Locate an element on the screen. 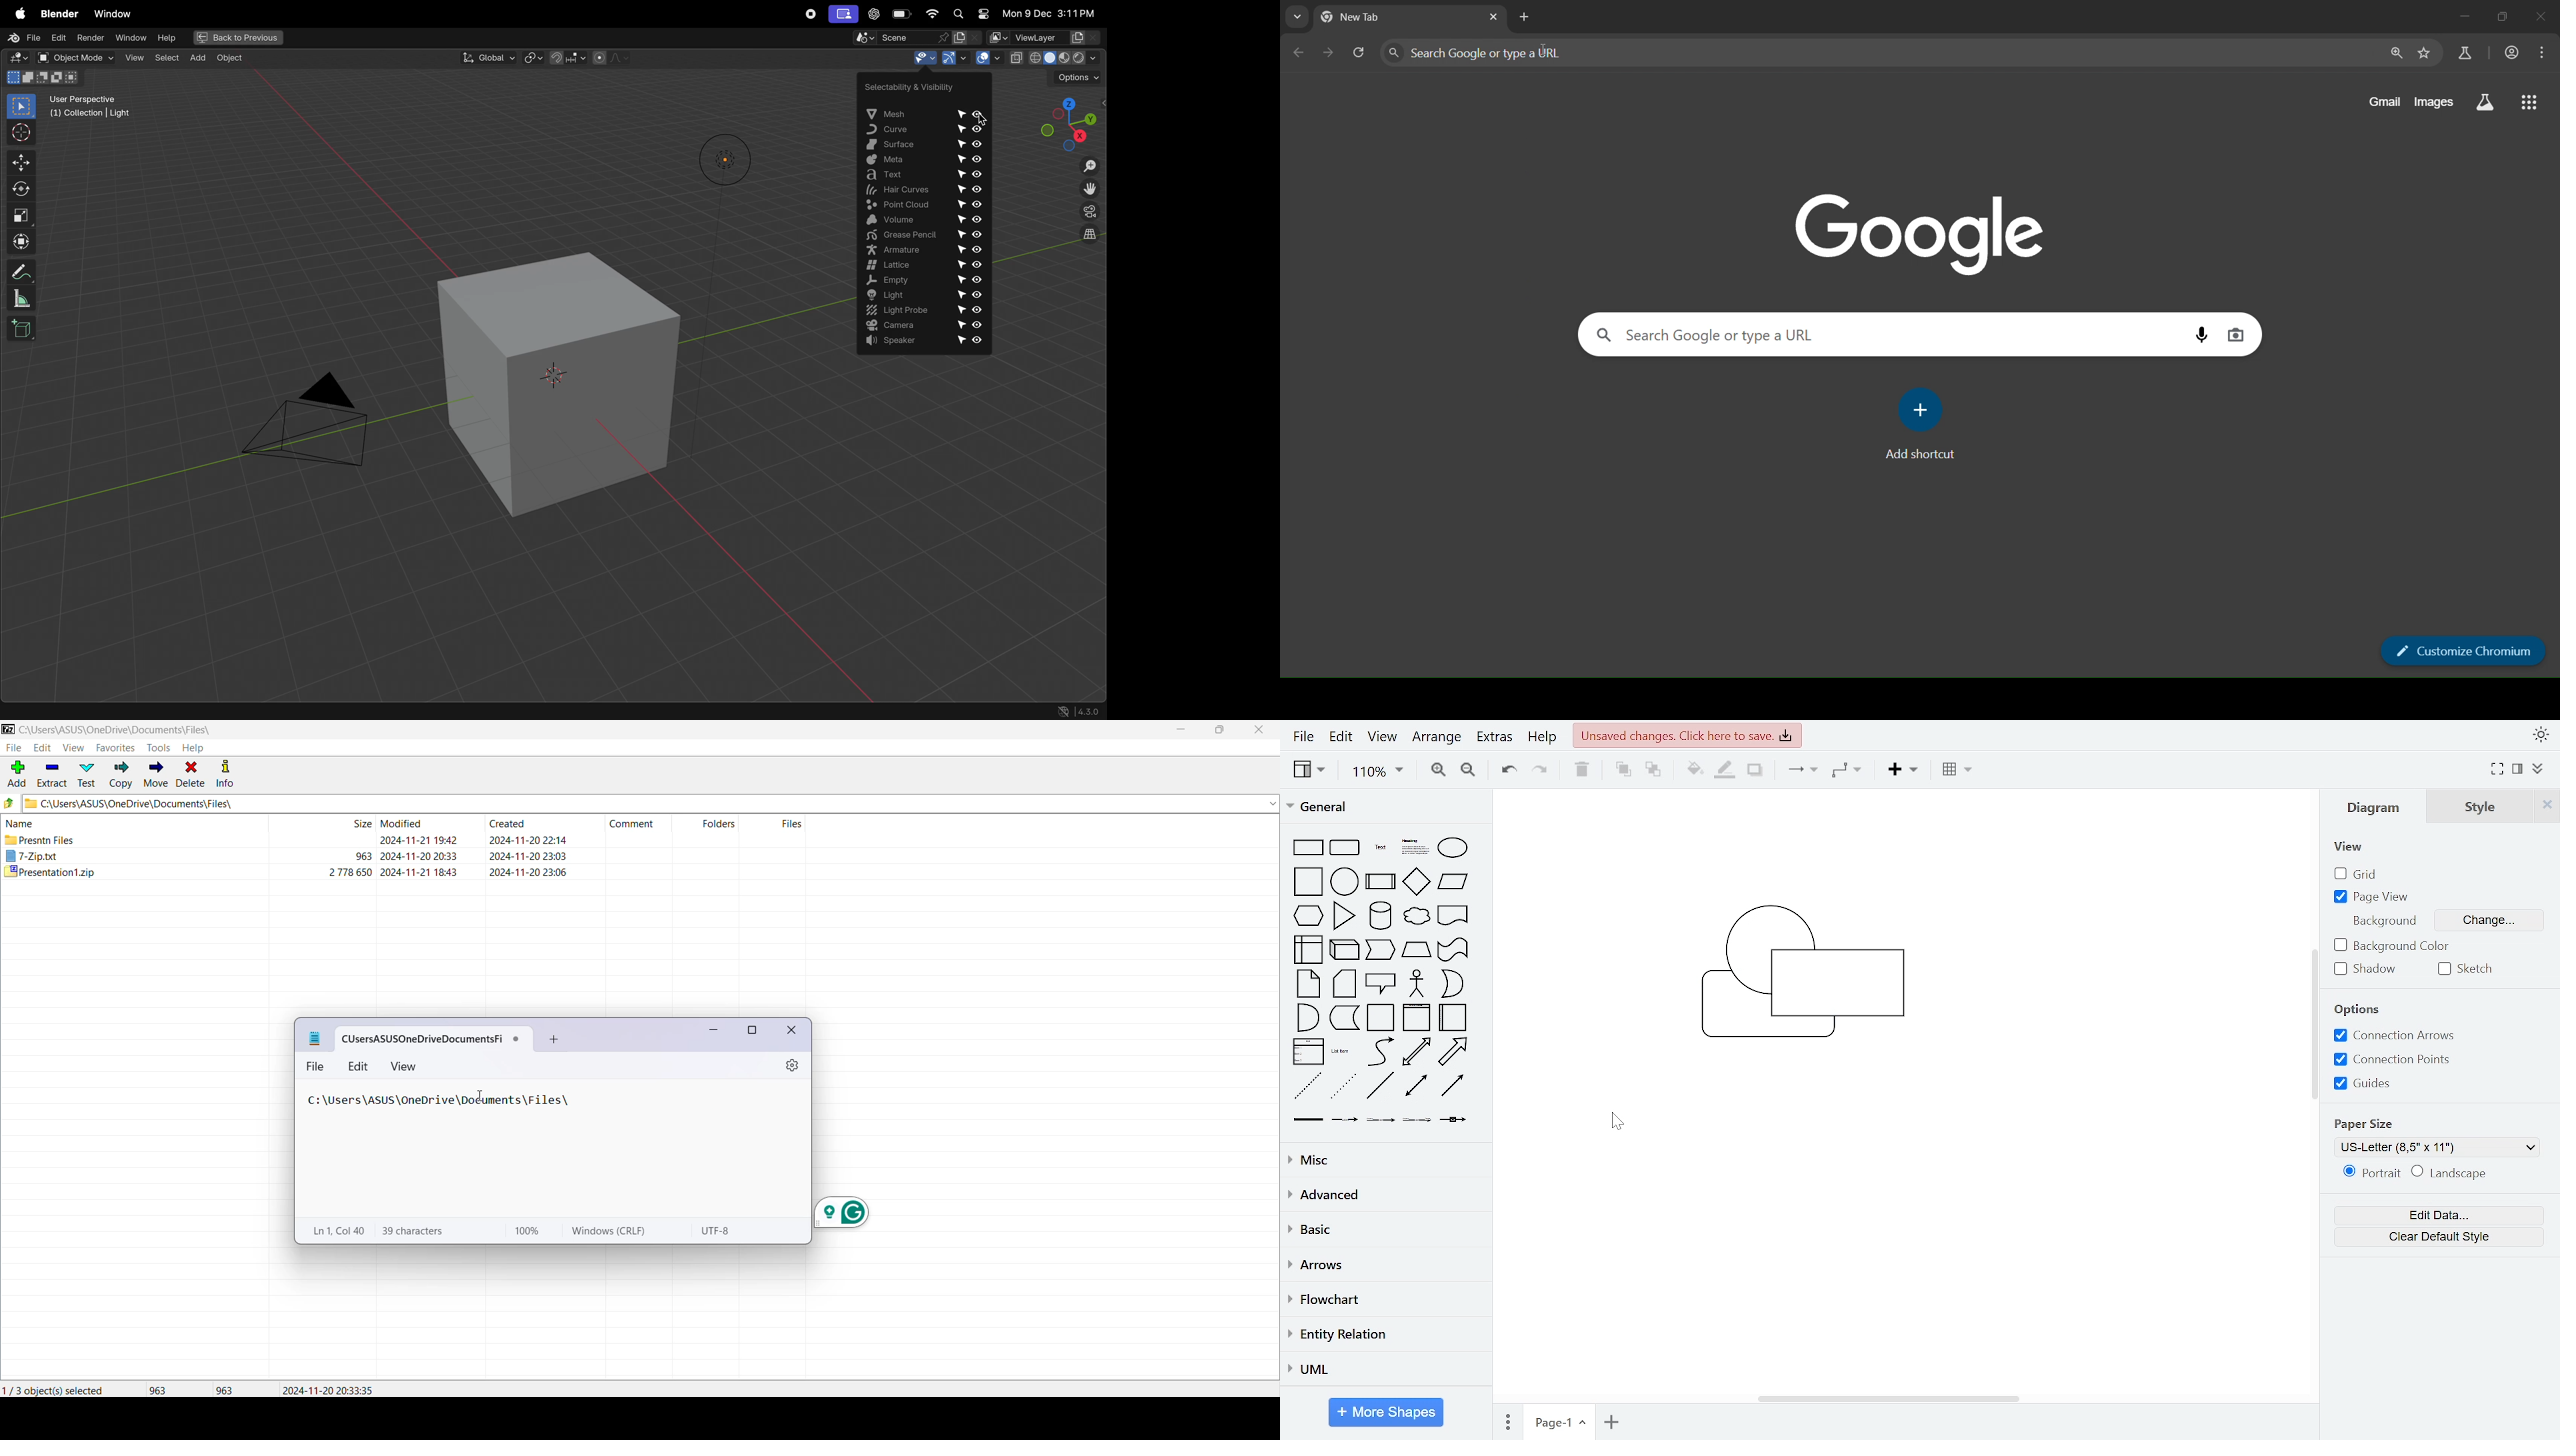 The height and width of the screenshot is (1456, 2576). redo is located at coordinates (1539, 772).